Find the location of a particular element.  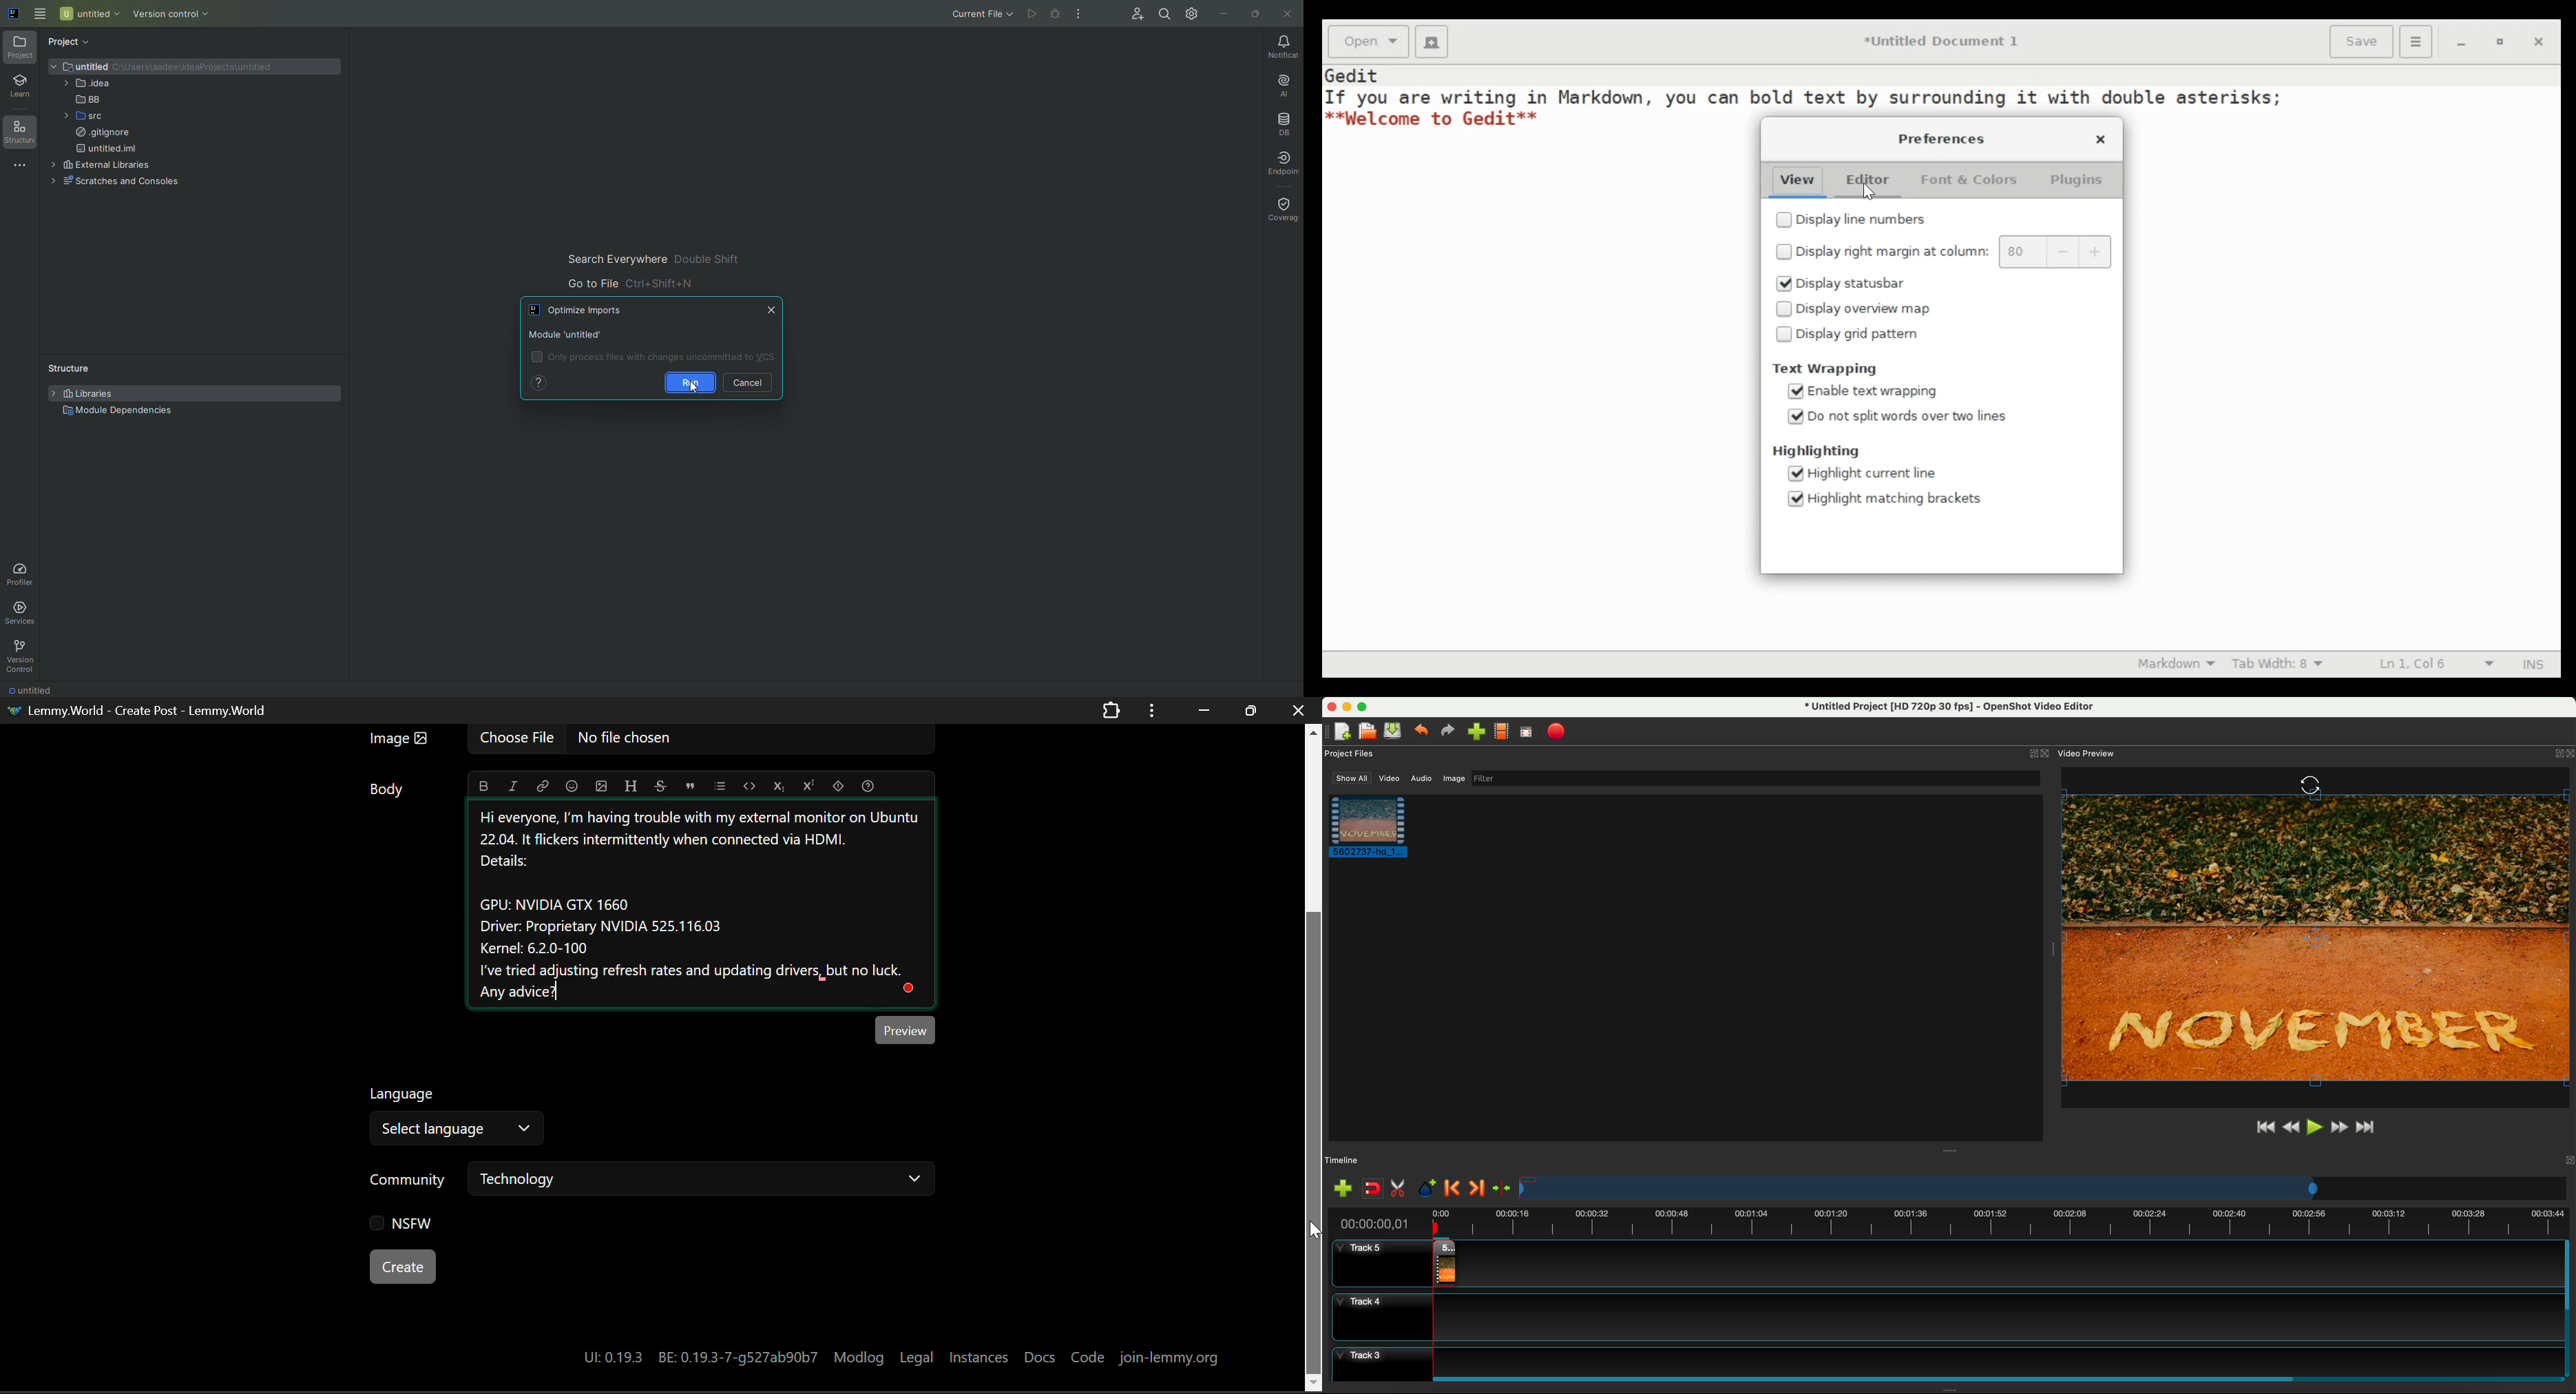

Tab Width is located at coordinates (2282, 663).